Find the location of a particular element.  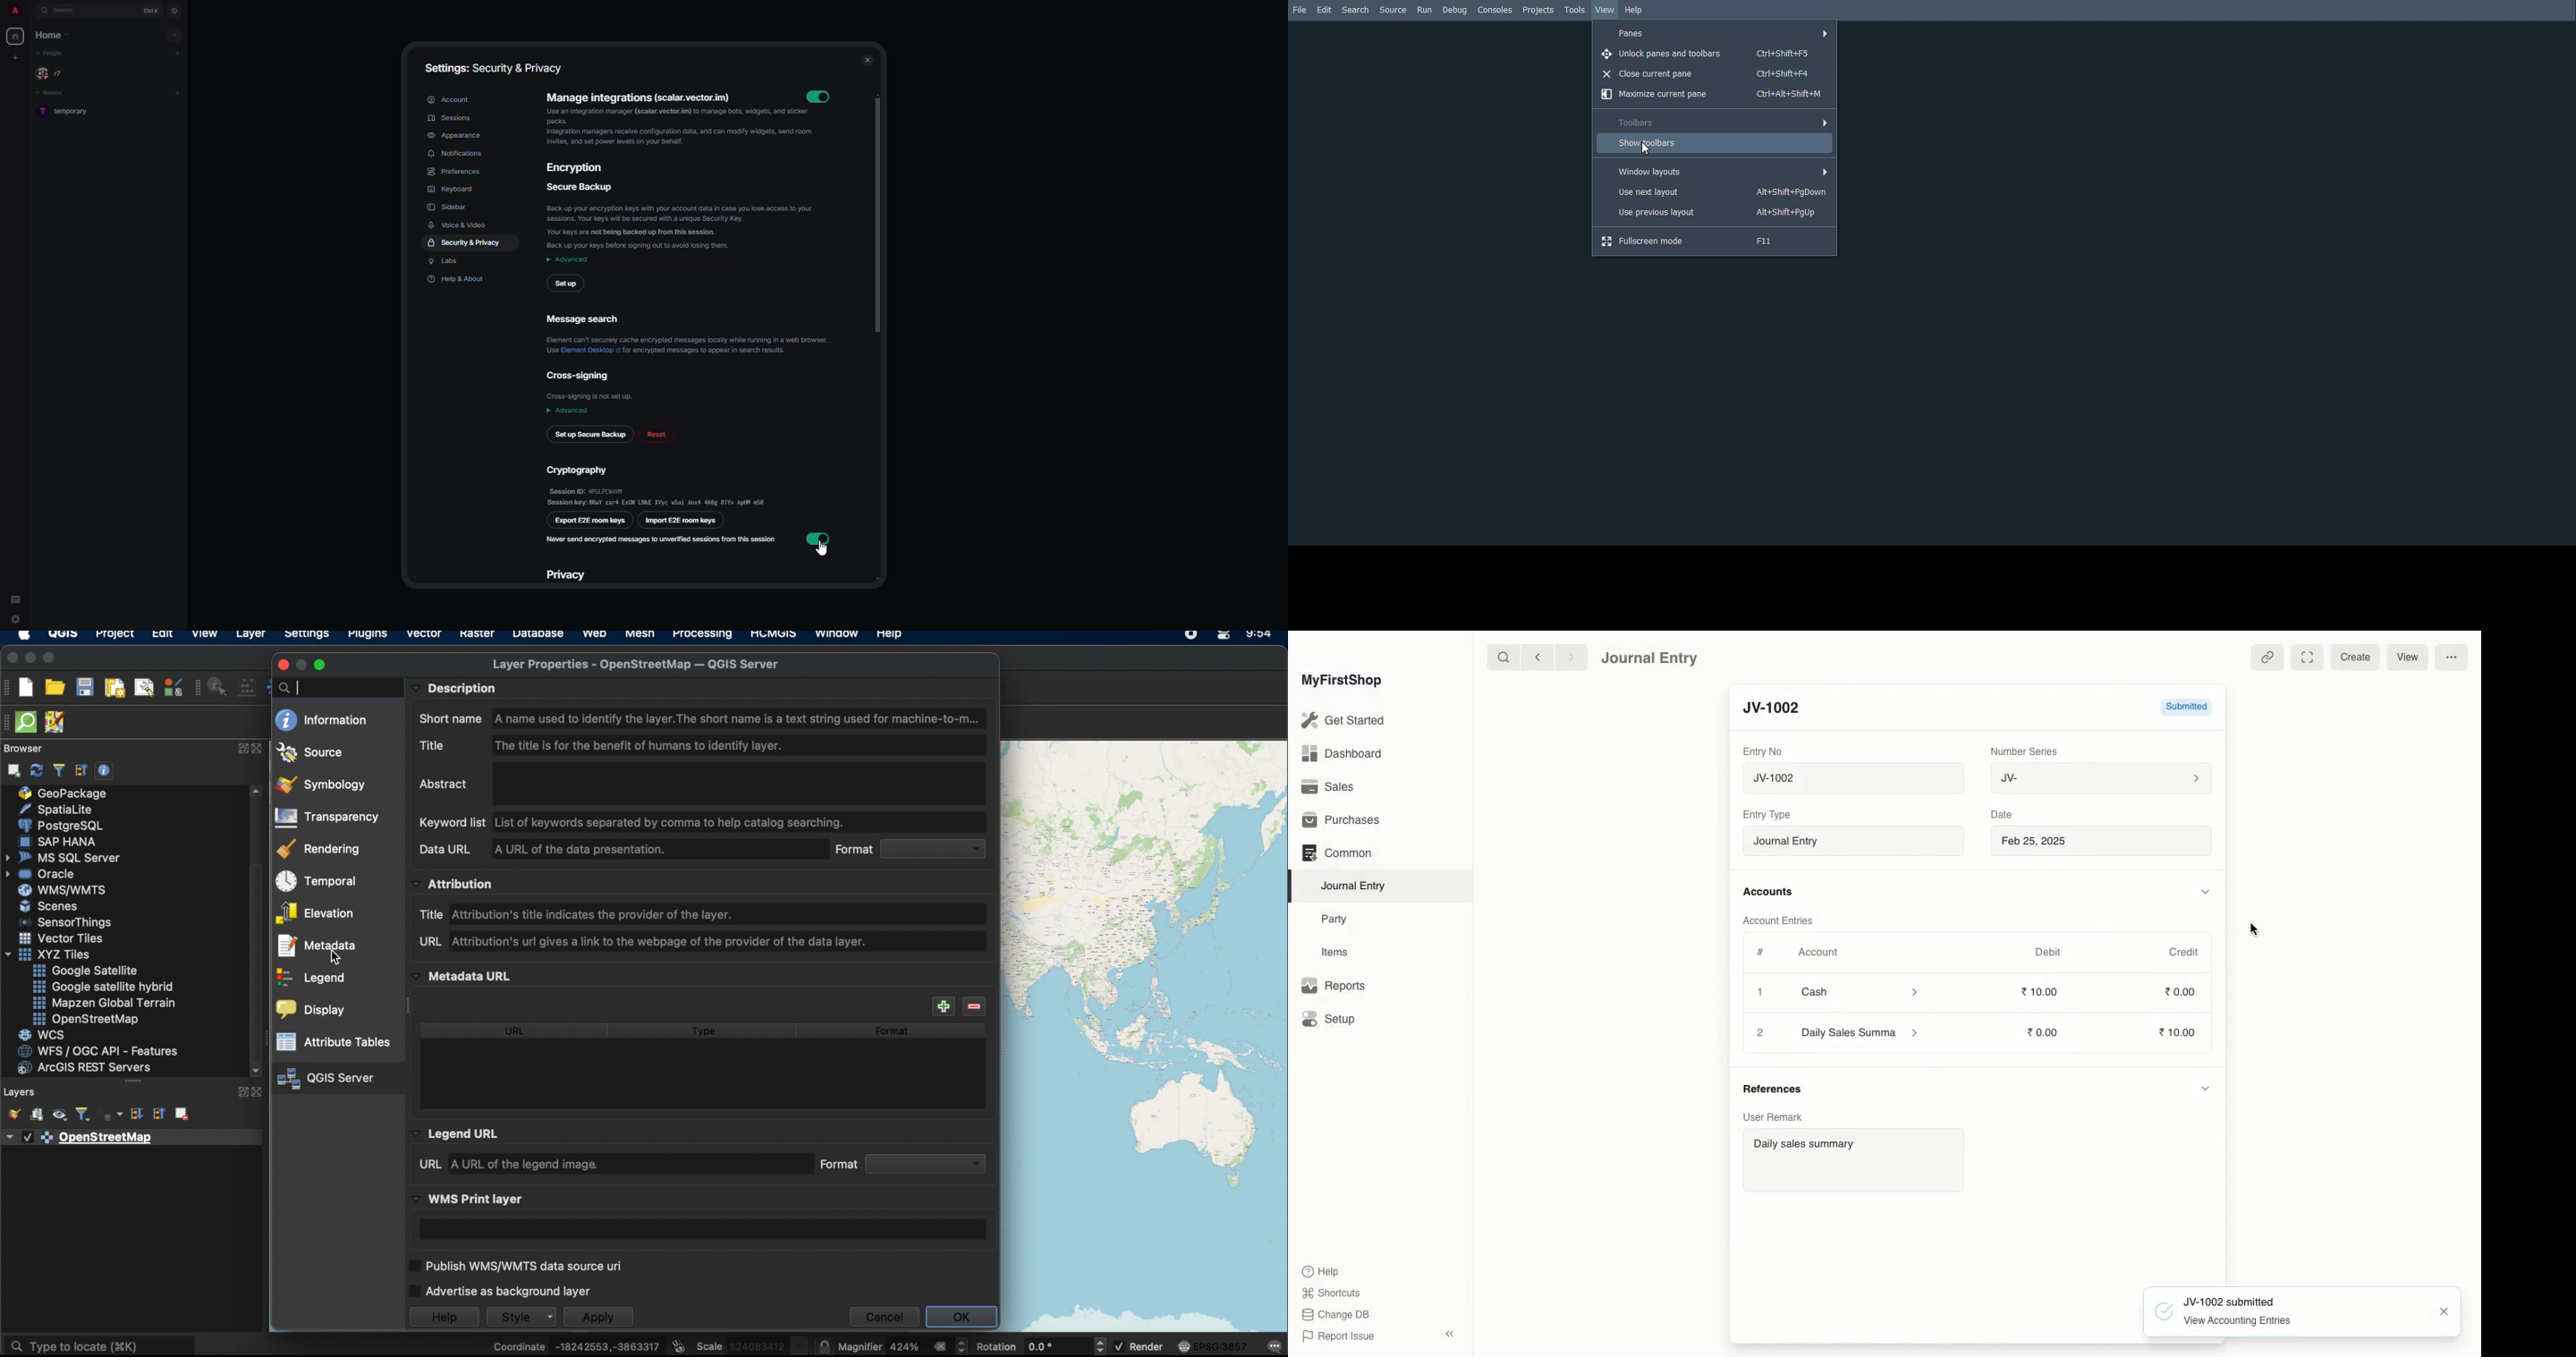

keyboard is located at coordinates (451, 189).